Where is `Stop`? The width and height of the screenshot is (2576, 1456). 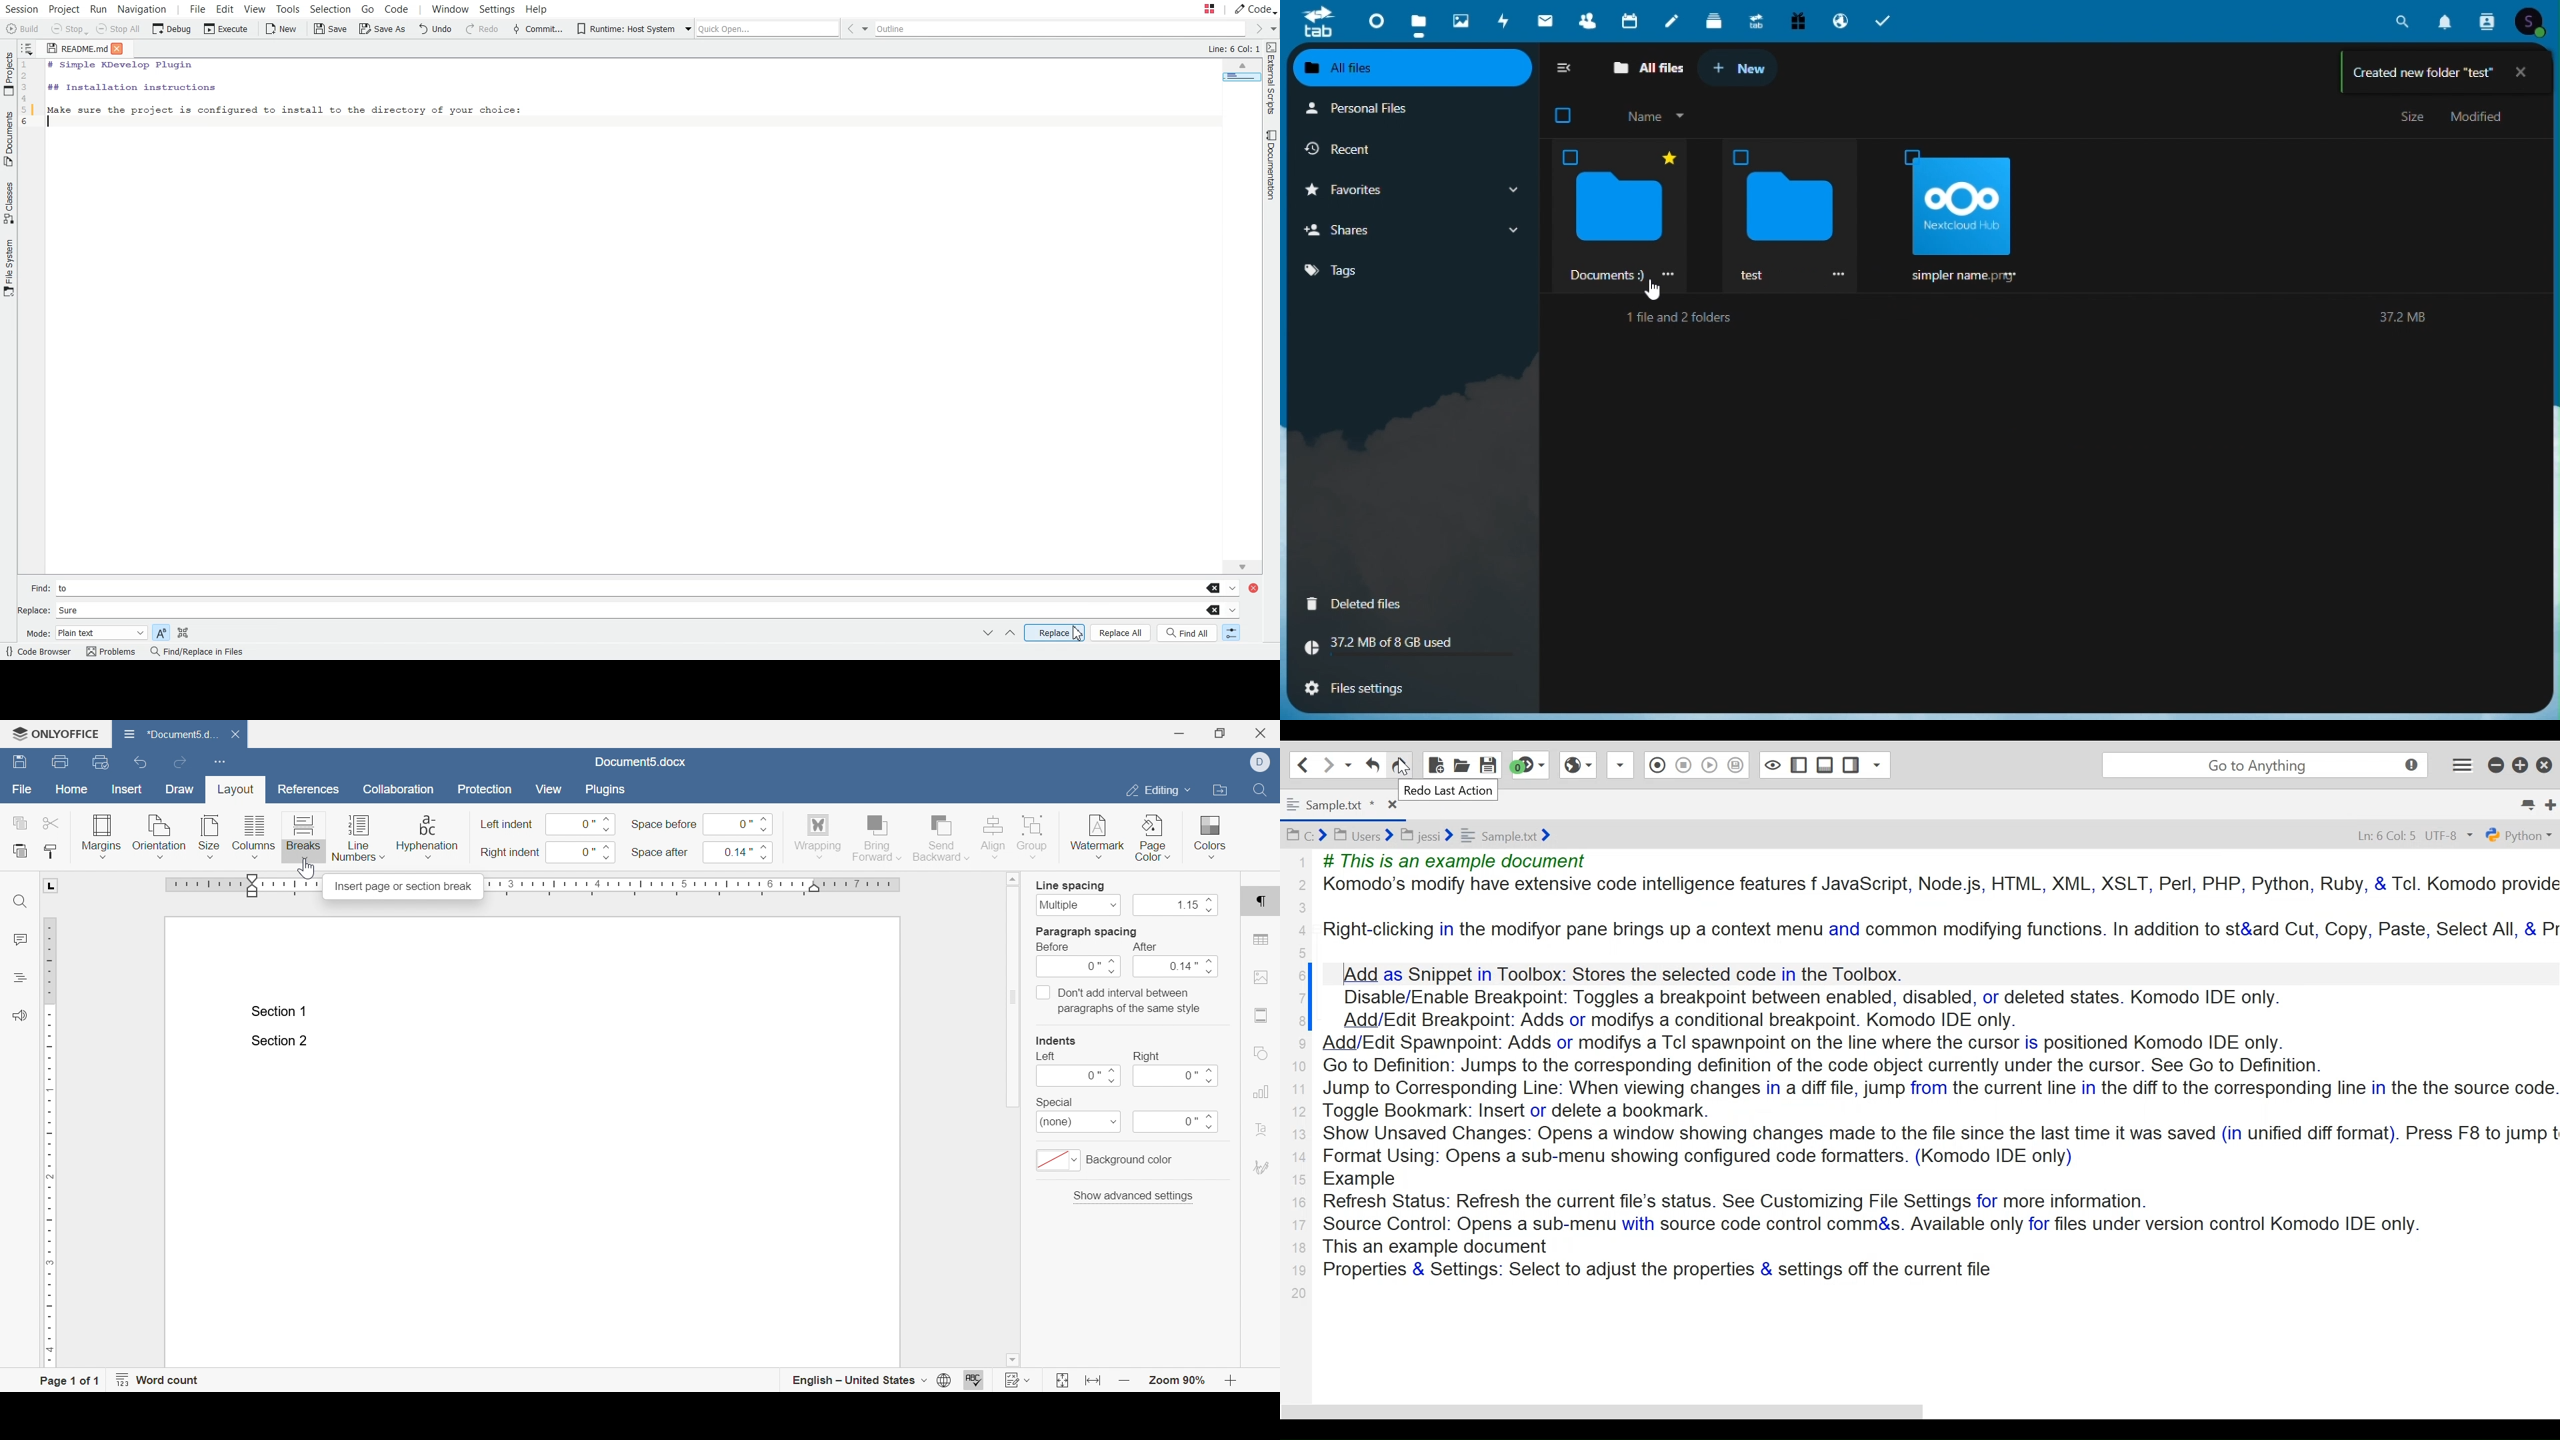 Stop is located at coordinates (69, 30).